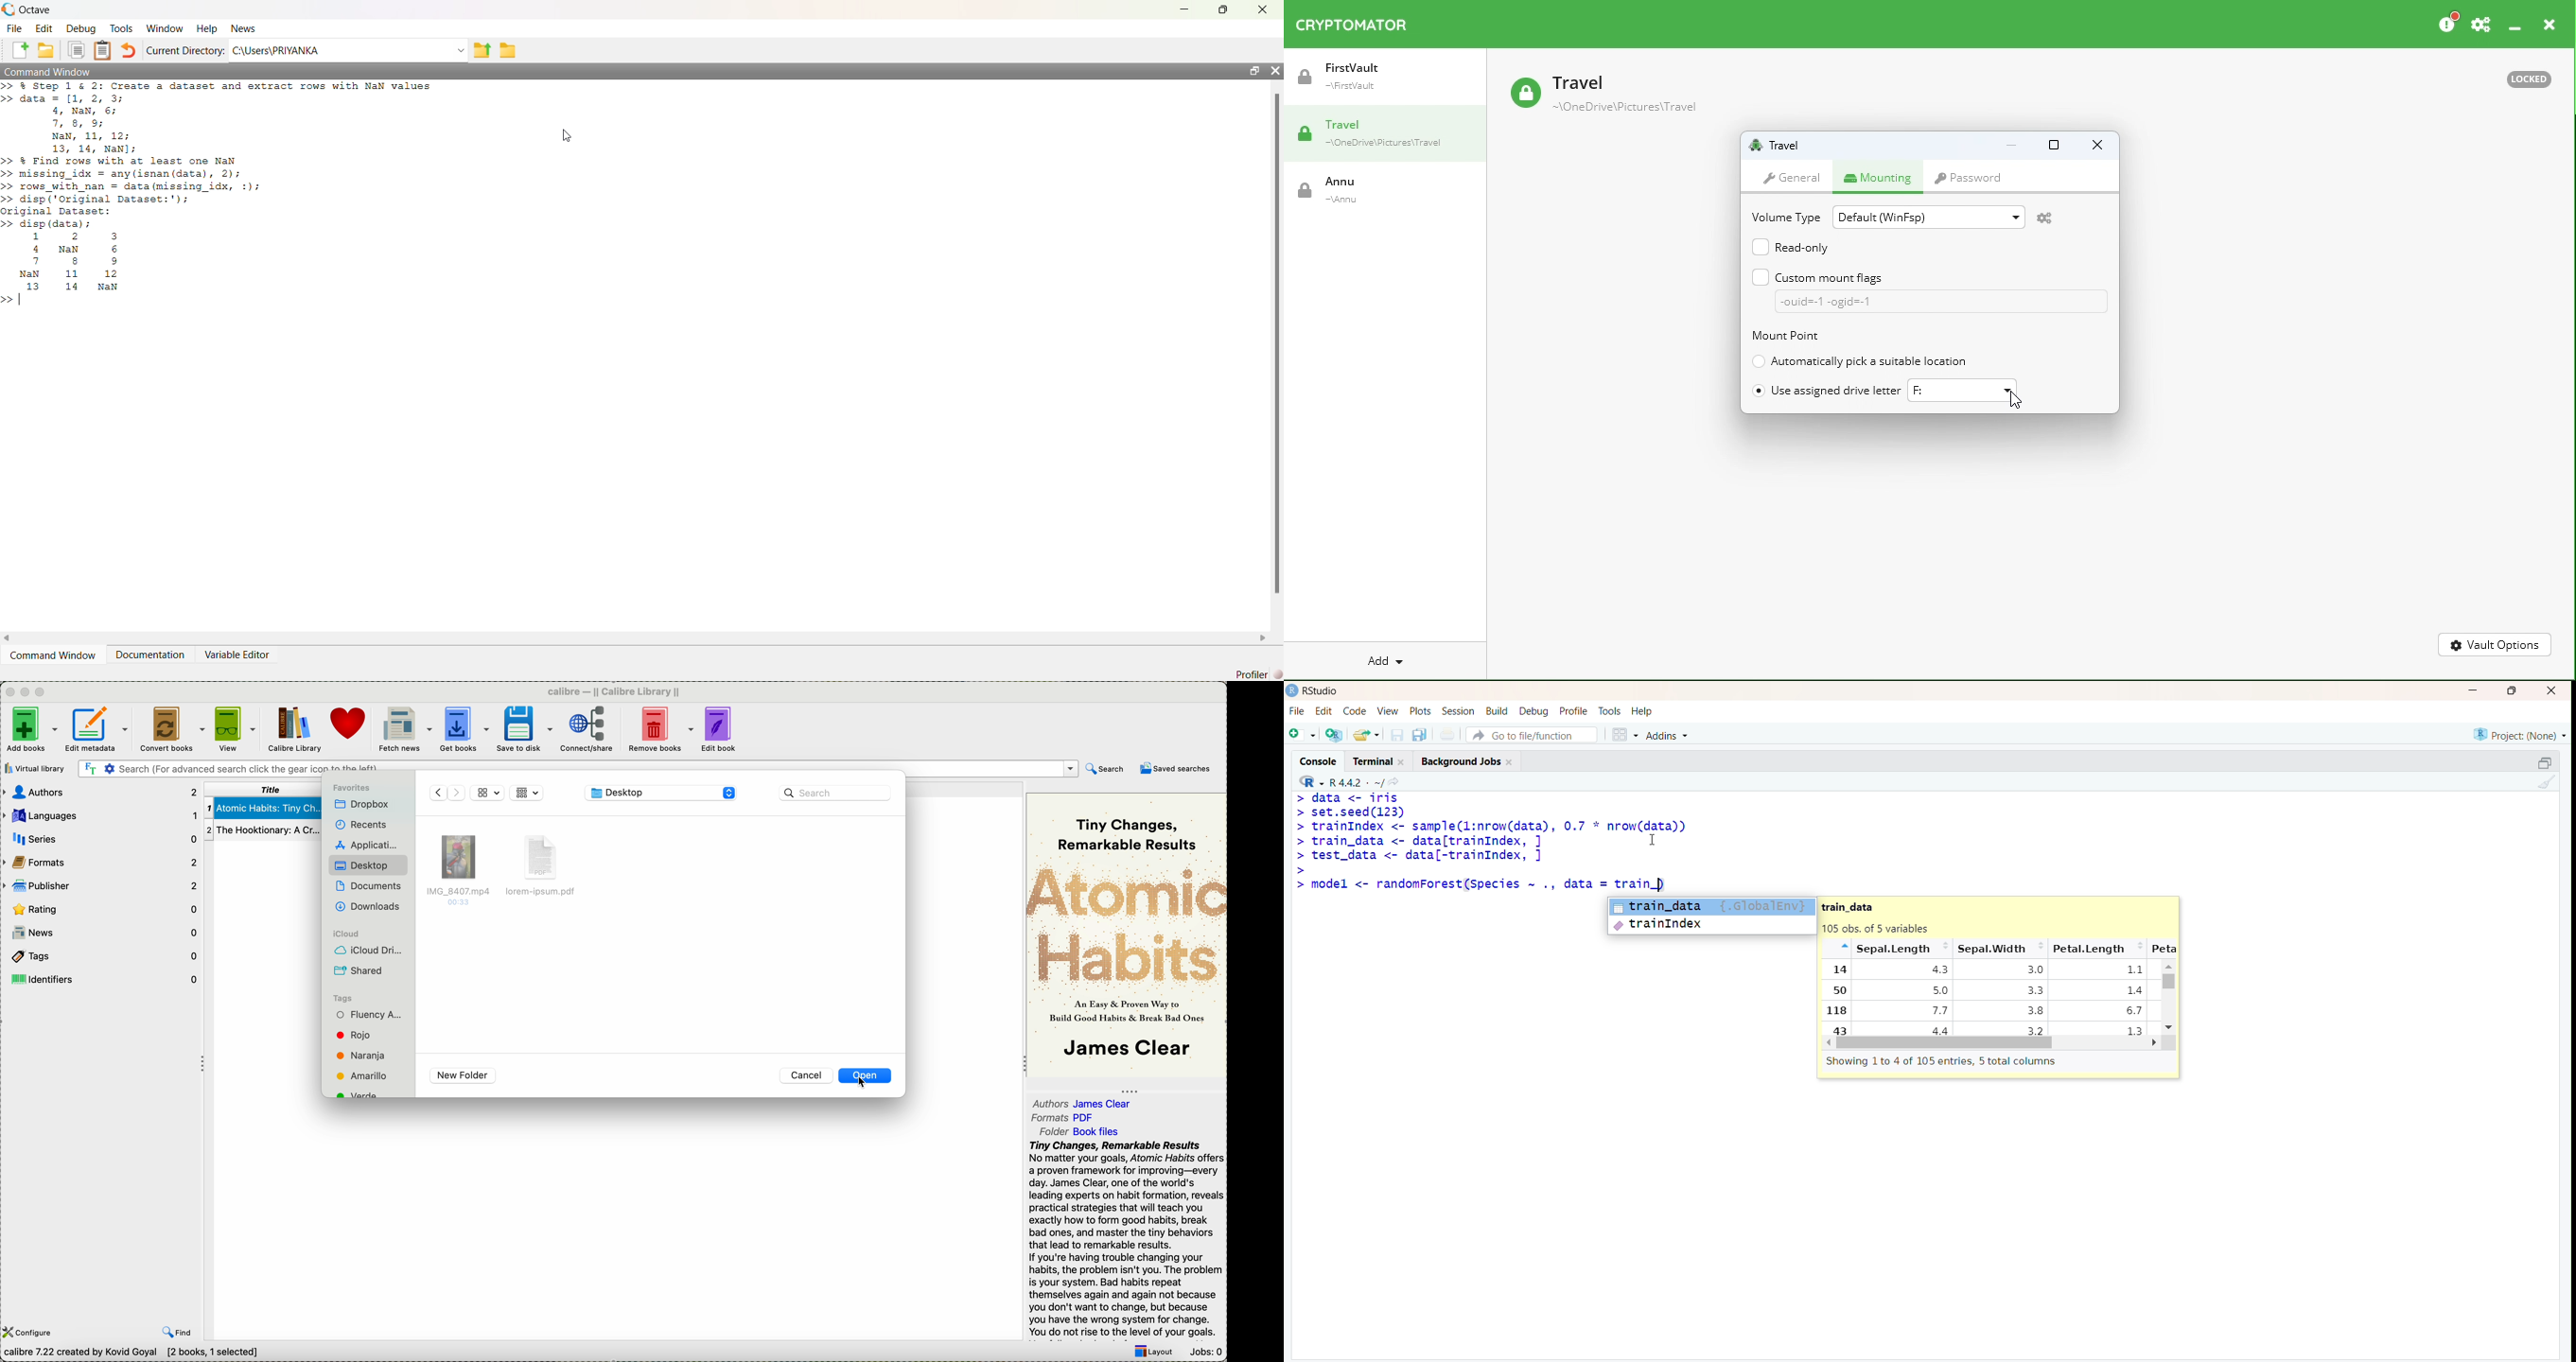 The width and height of the screenshot is (2576, 1372). I want to click on authors, so click(1086, 1104).